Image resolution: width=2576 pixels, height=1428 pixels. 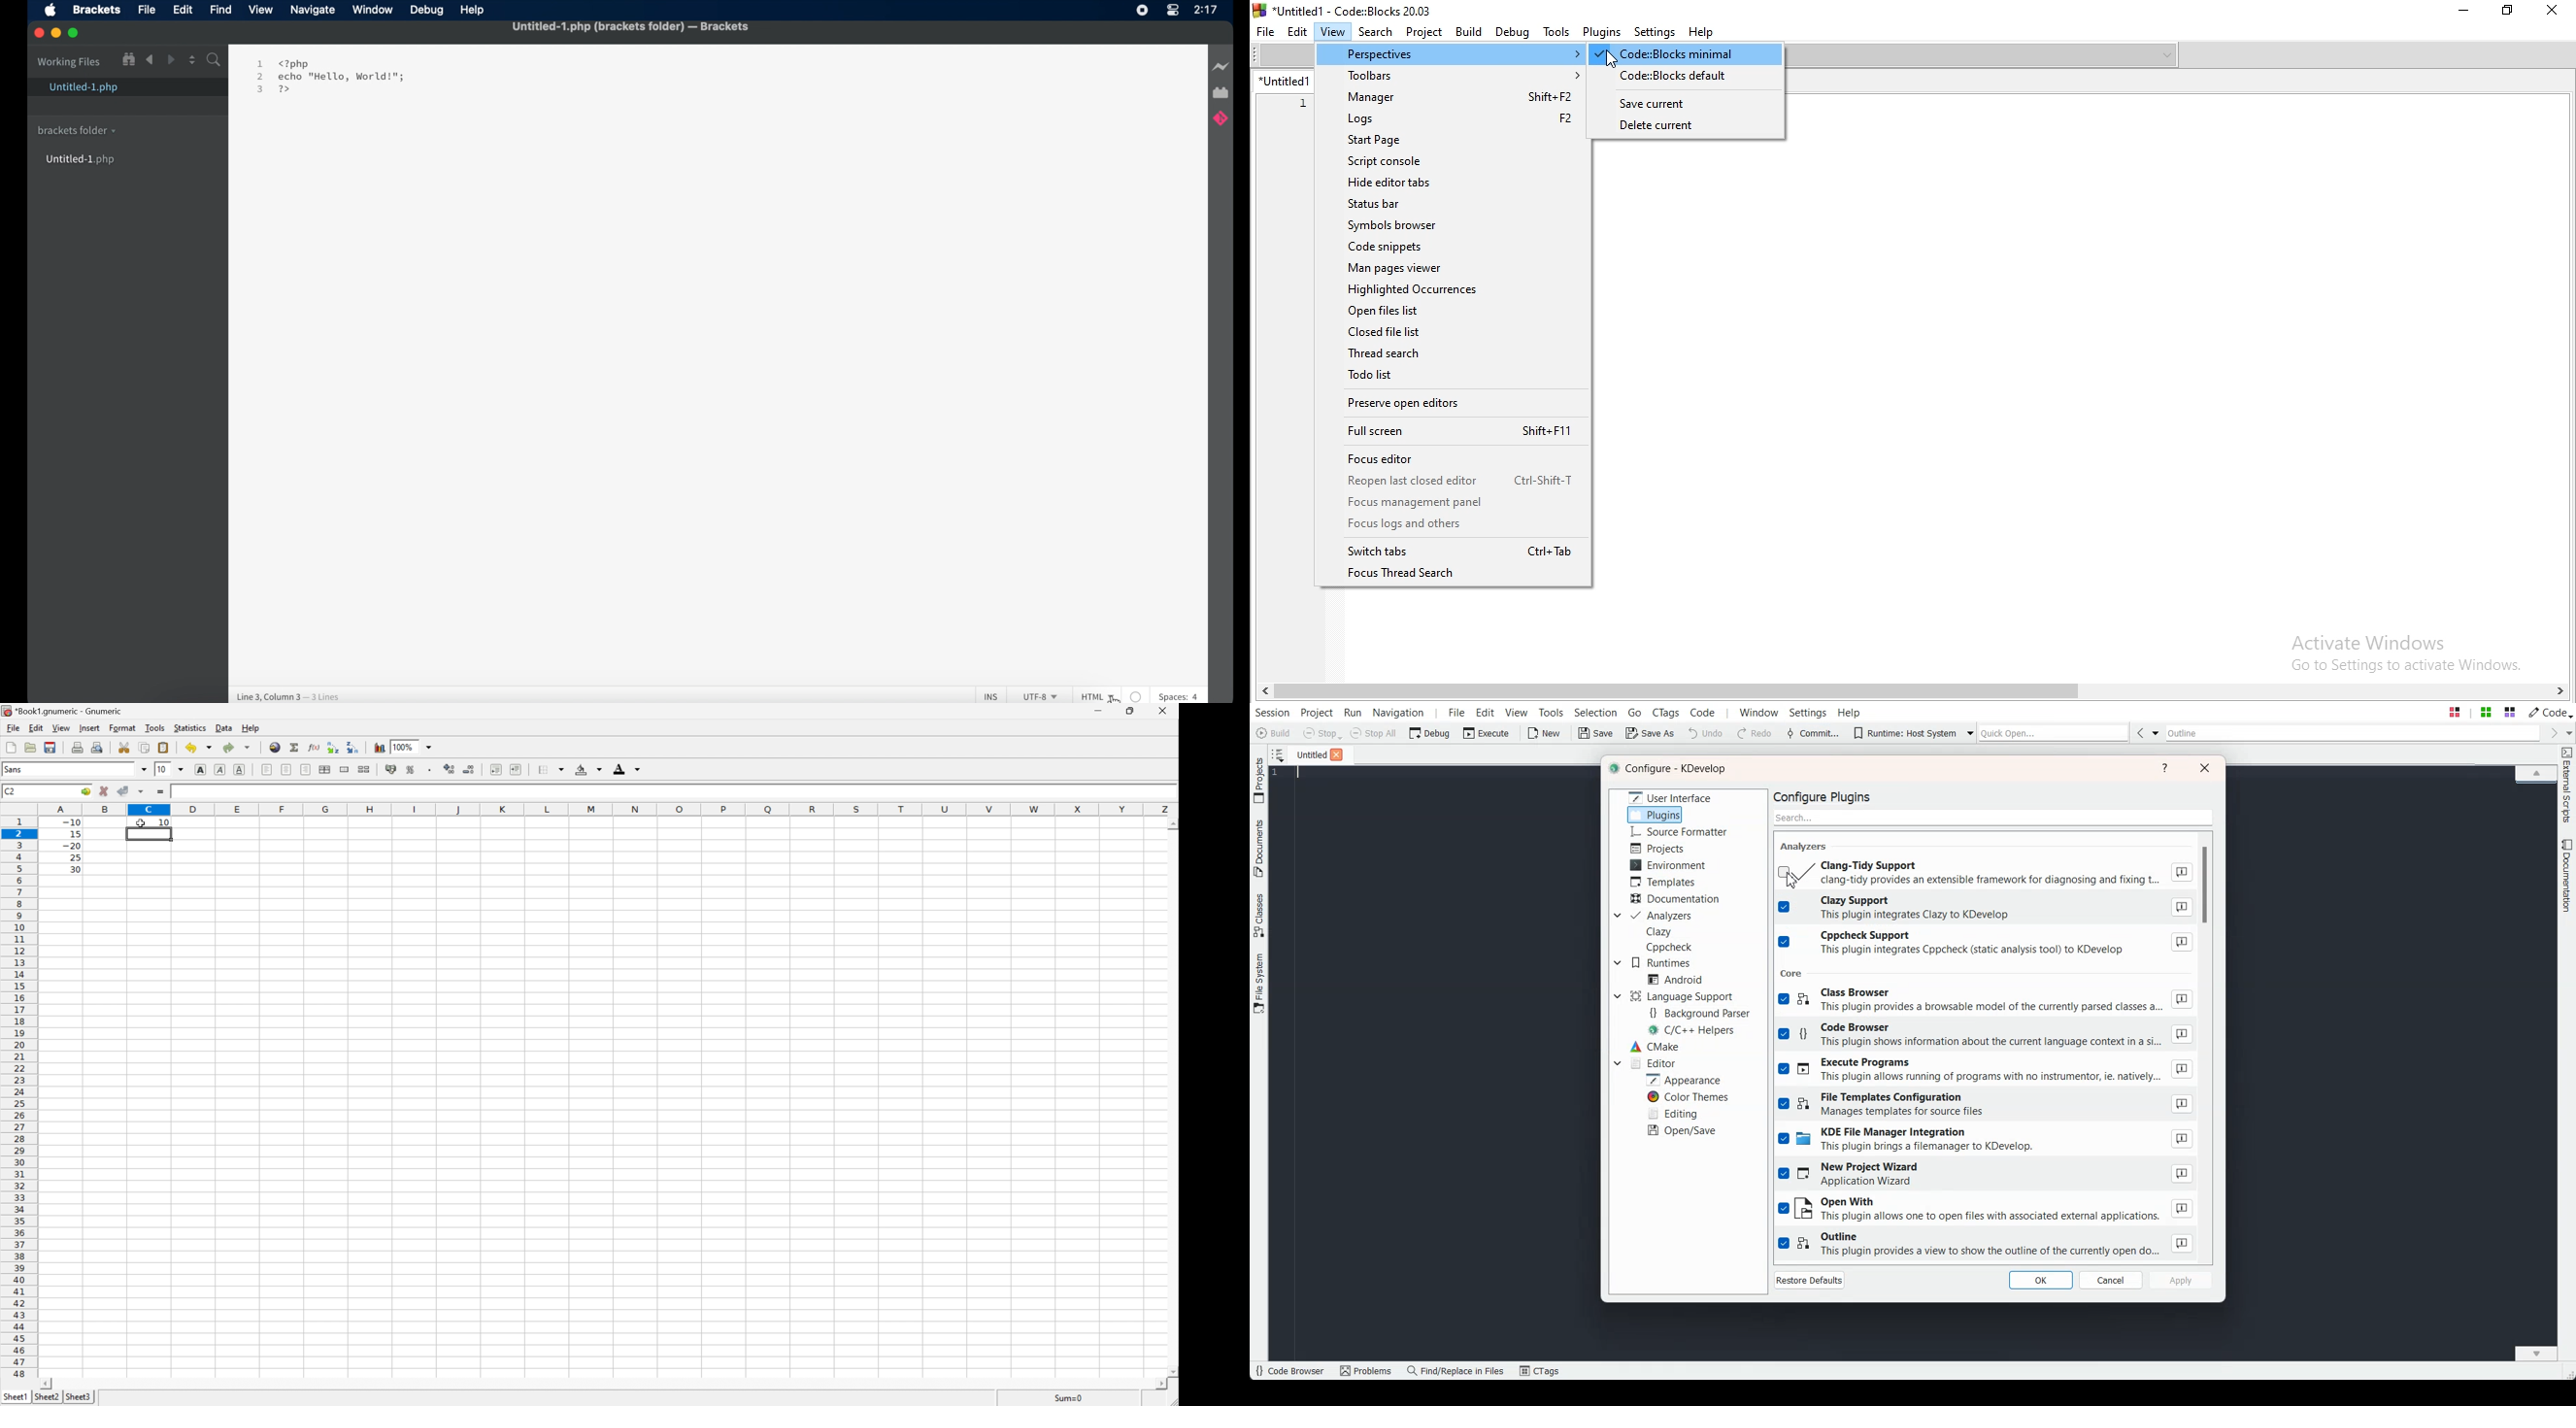 What do you see at coordinates (1129, 711) in the screenshot?
I see `Restore down` at bounding box center [1129, 711].